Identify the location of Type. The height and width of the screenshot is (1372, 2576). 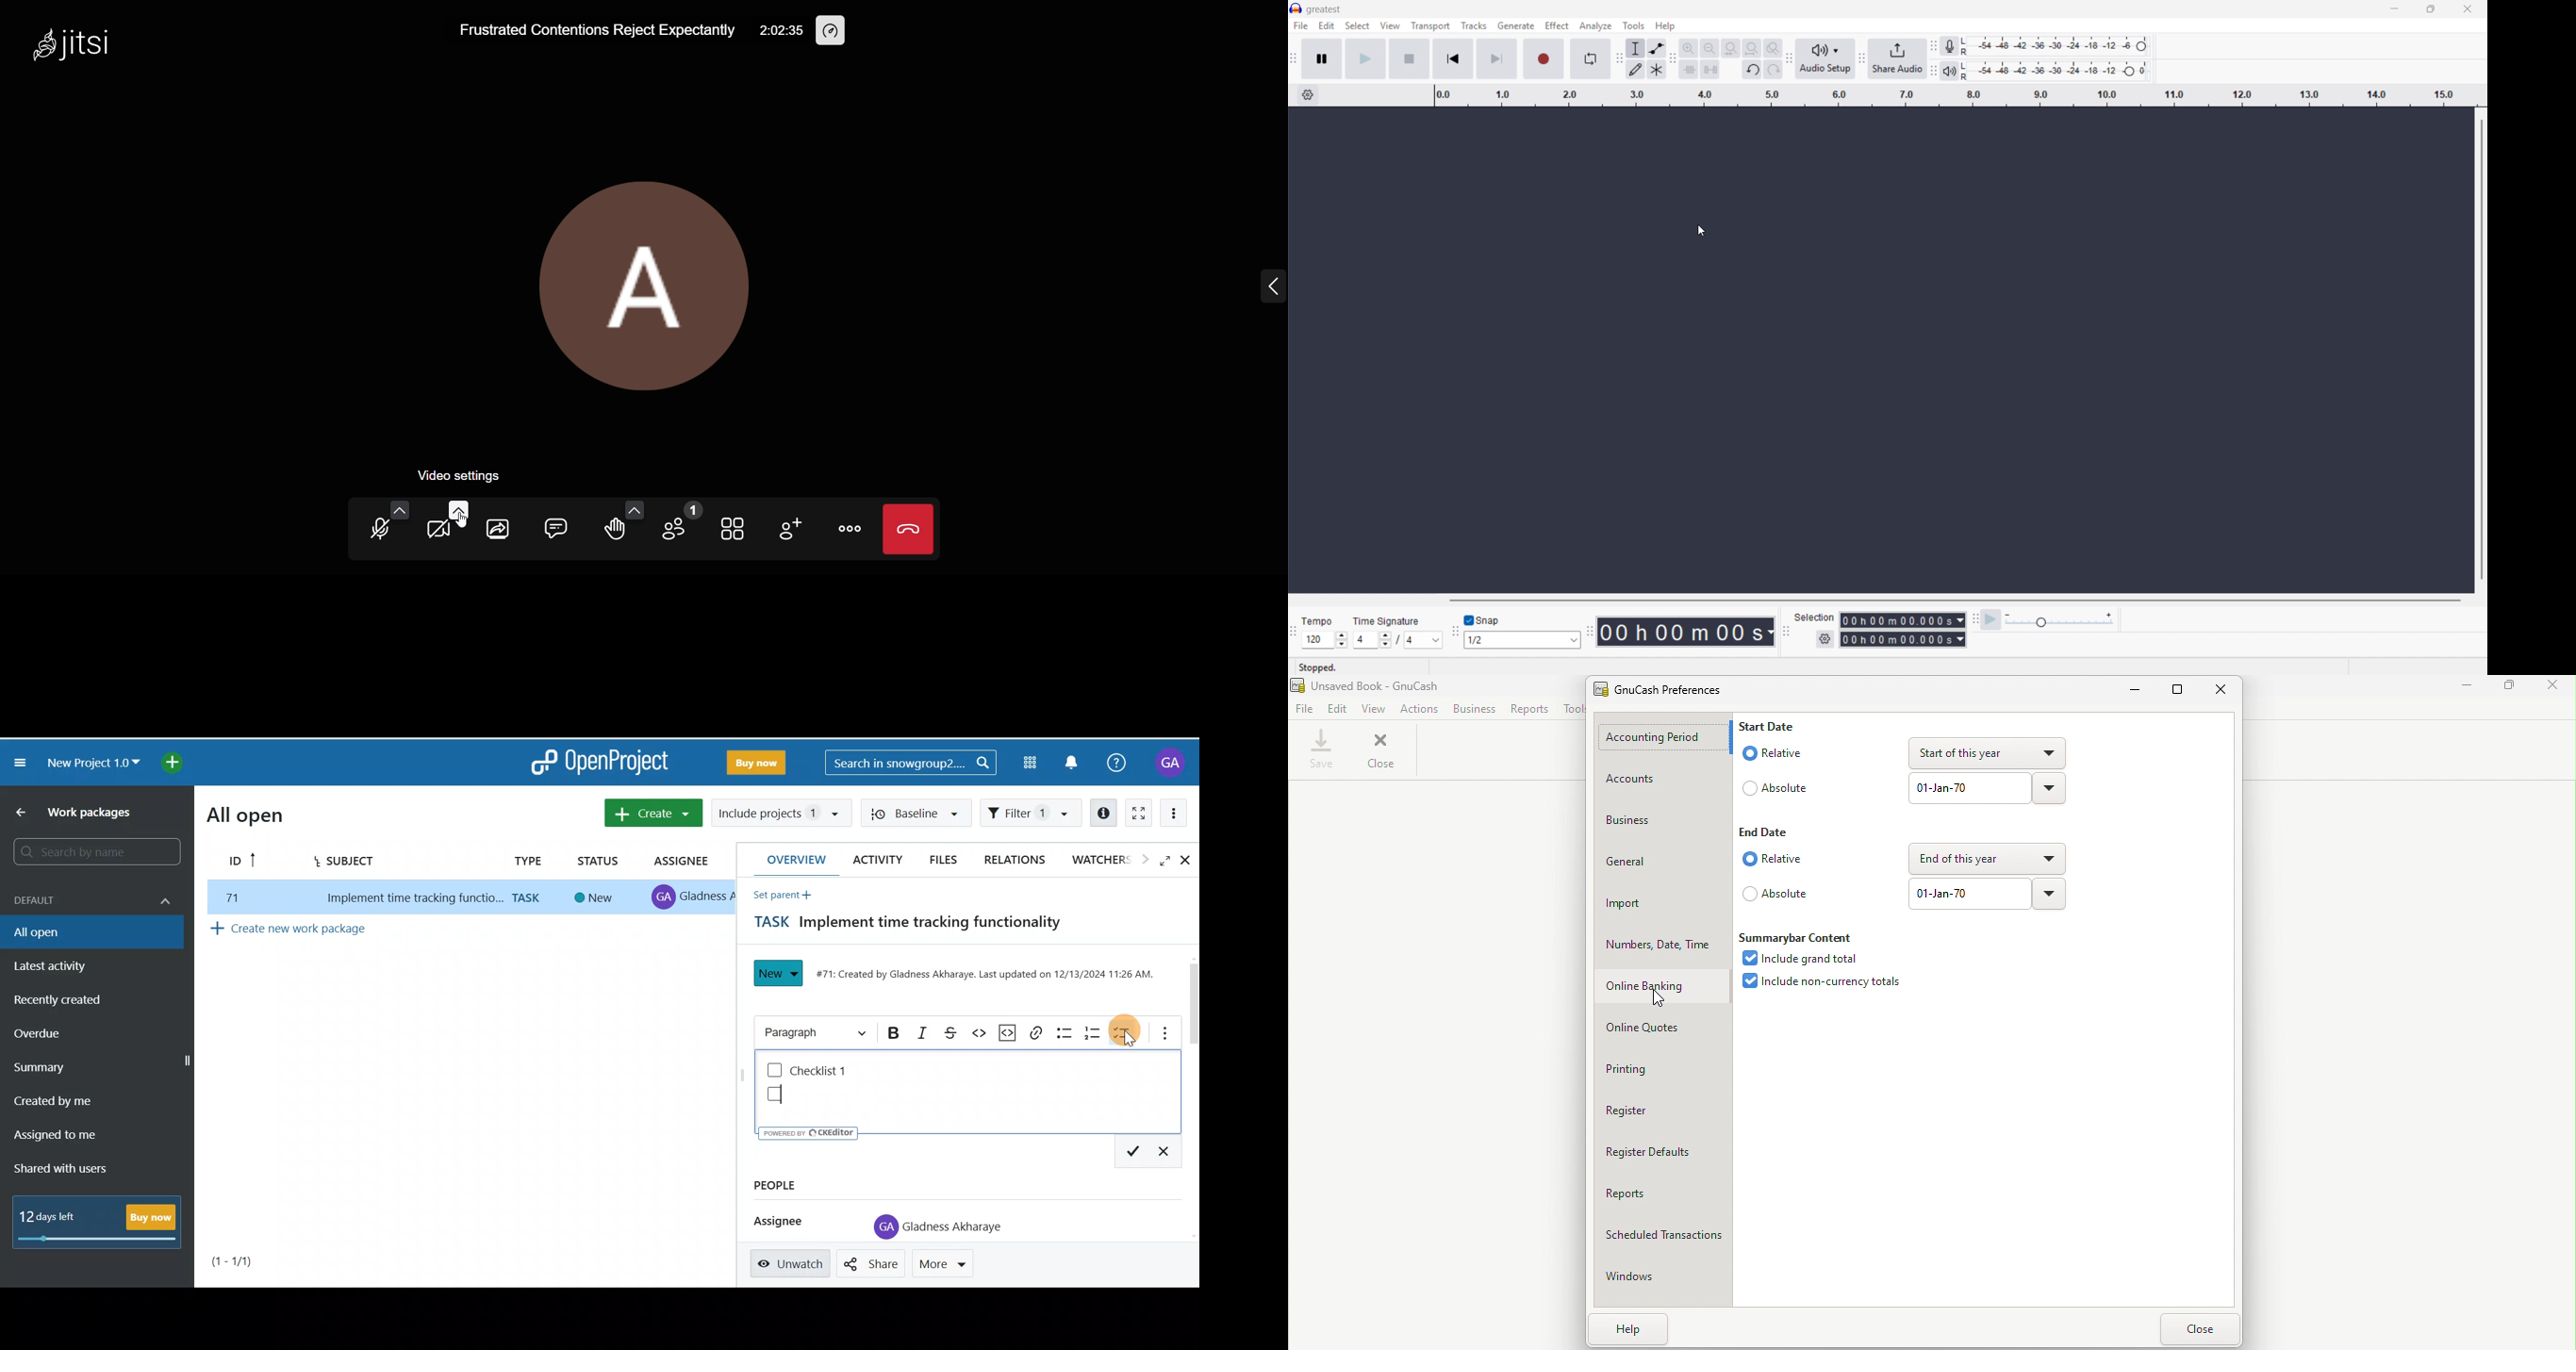
(526, 859).